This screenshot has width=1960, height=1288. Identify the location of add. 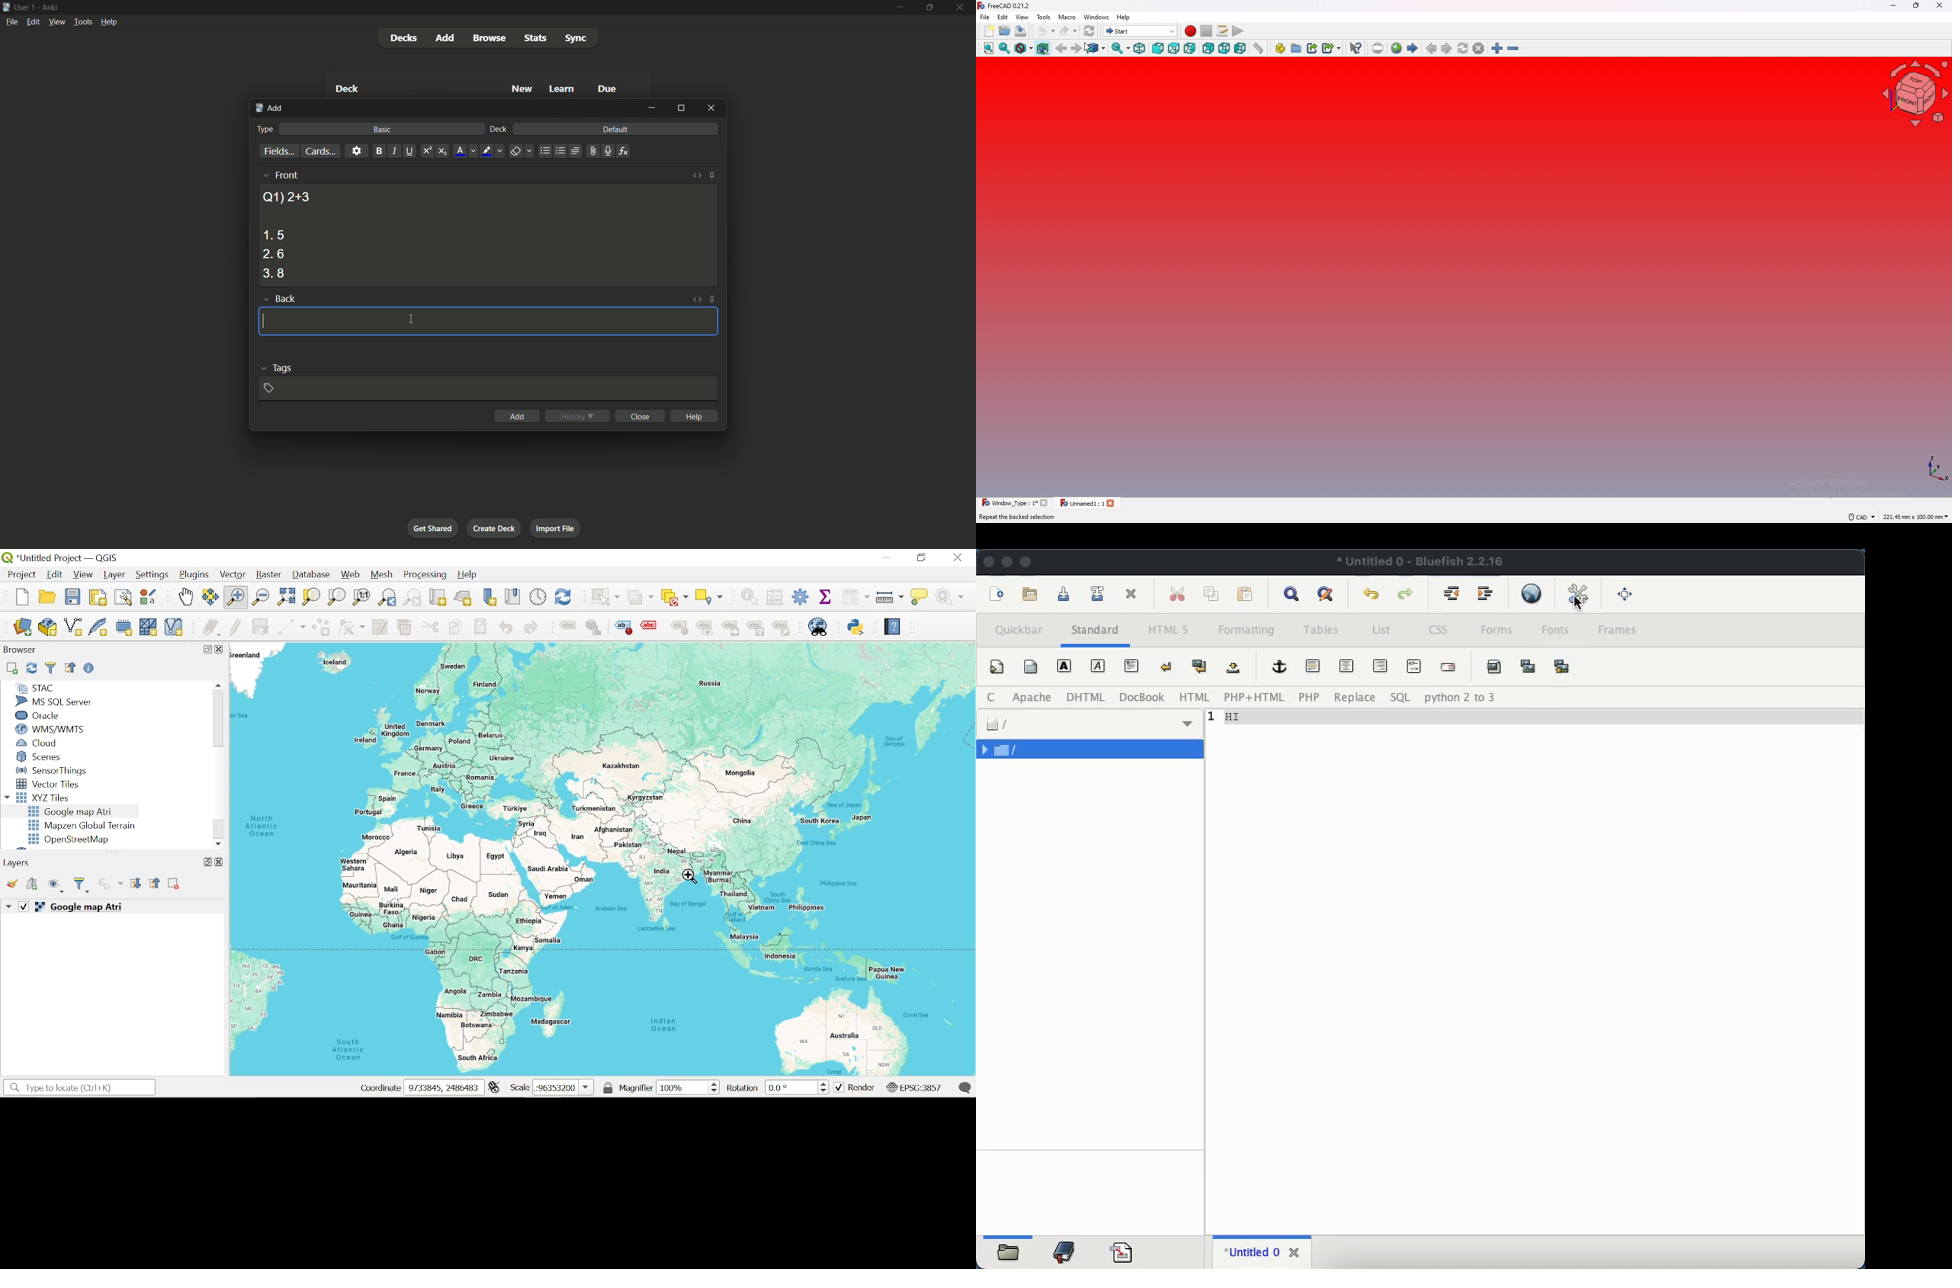
(270, 108).